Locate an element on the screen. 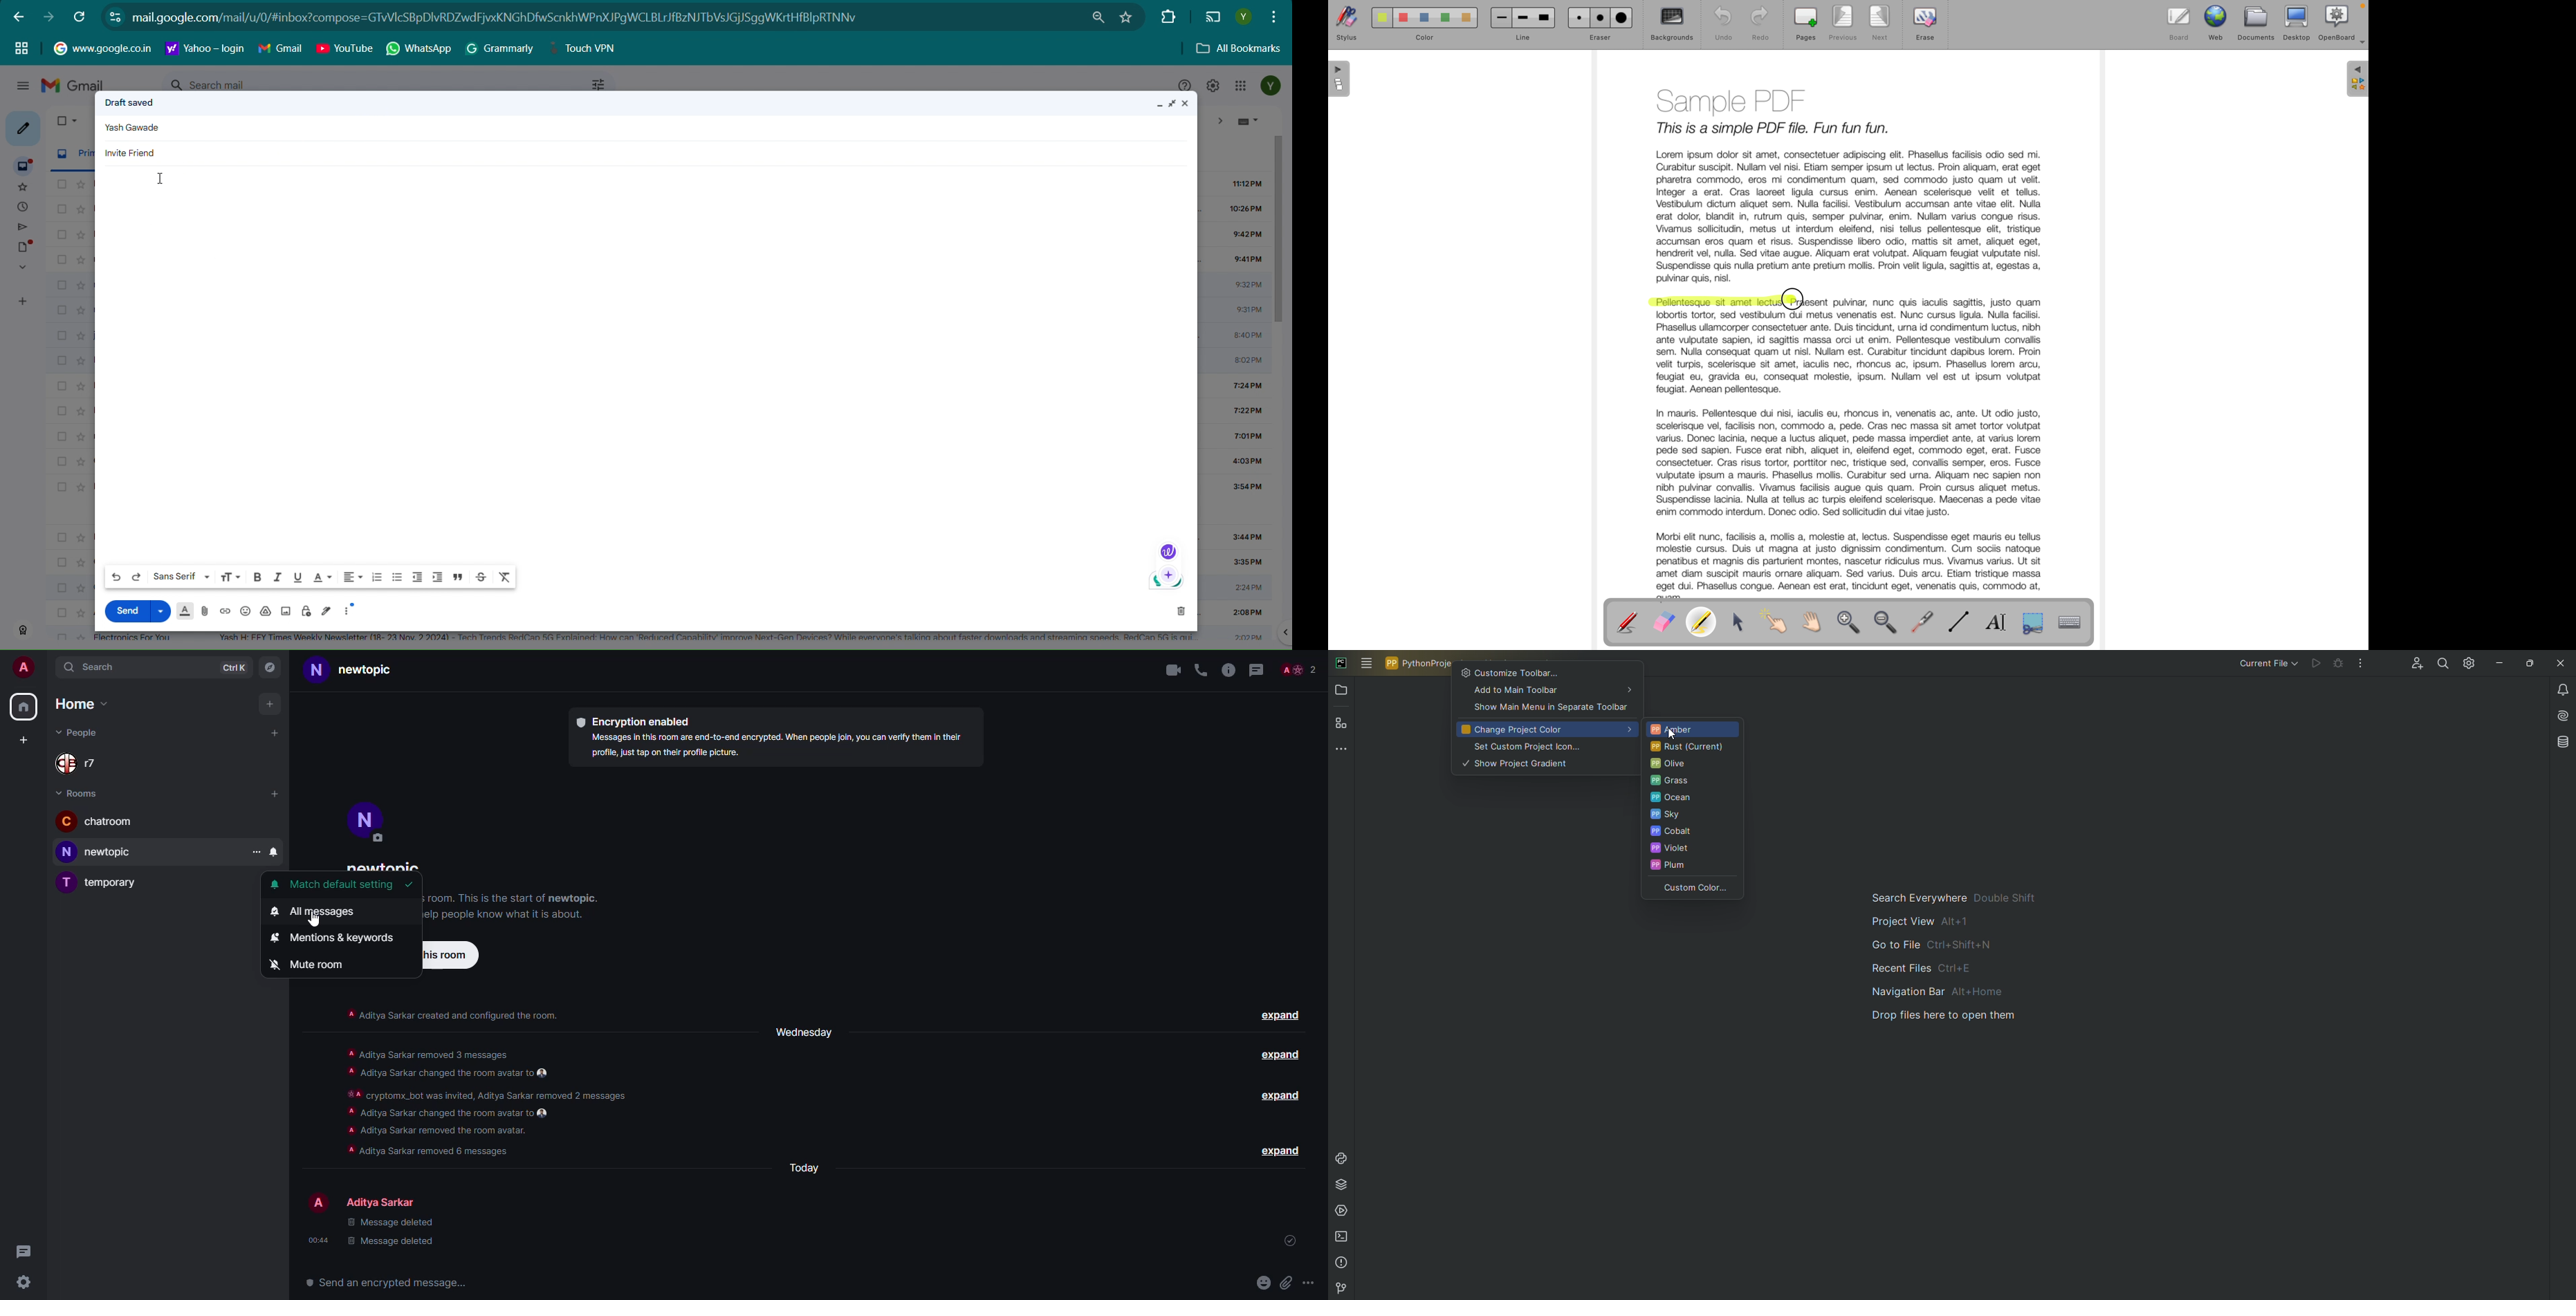 Image resolution: width=2576 pixels, height=1316 pixels. invite to this room is located at coordinates (450, 956).